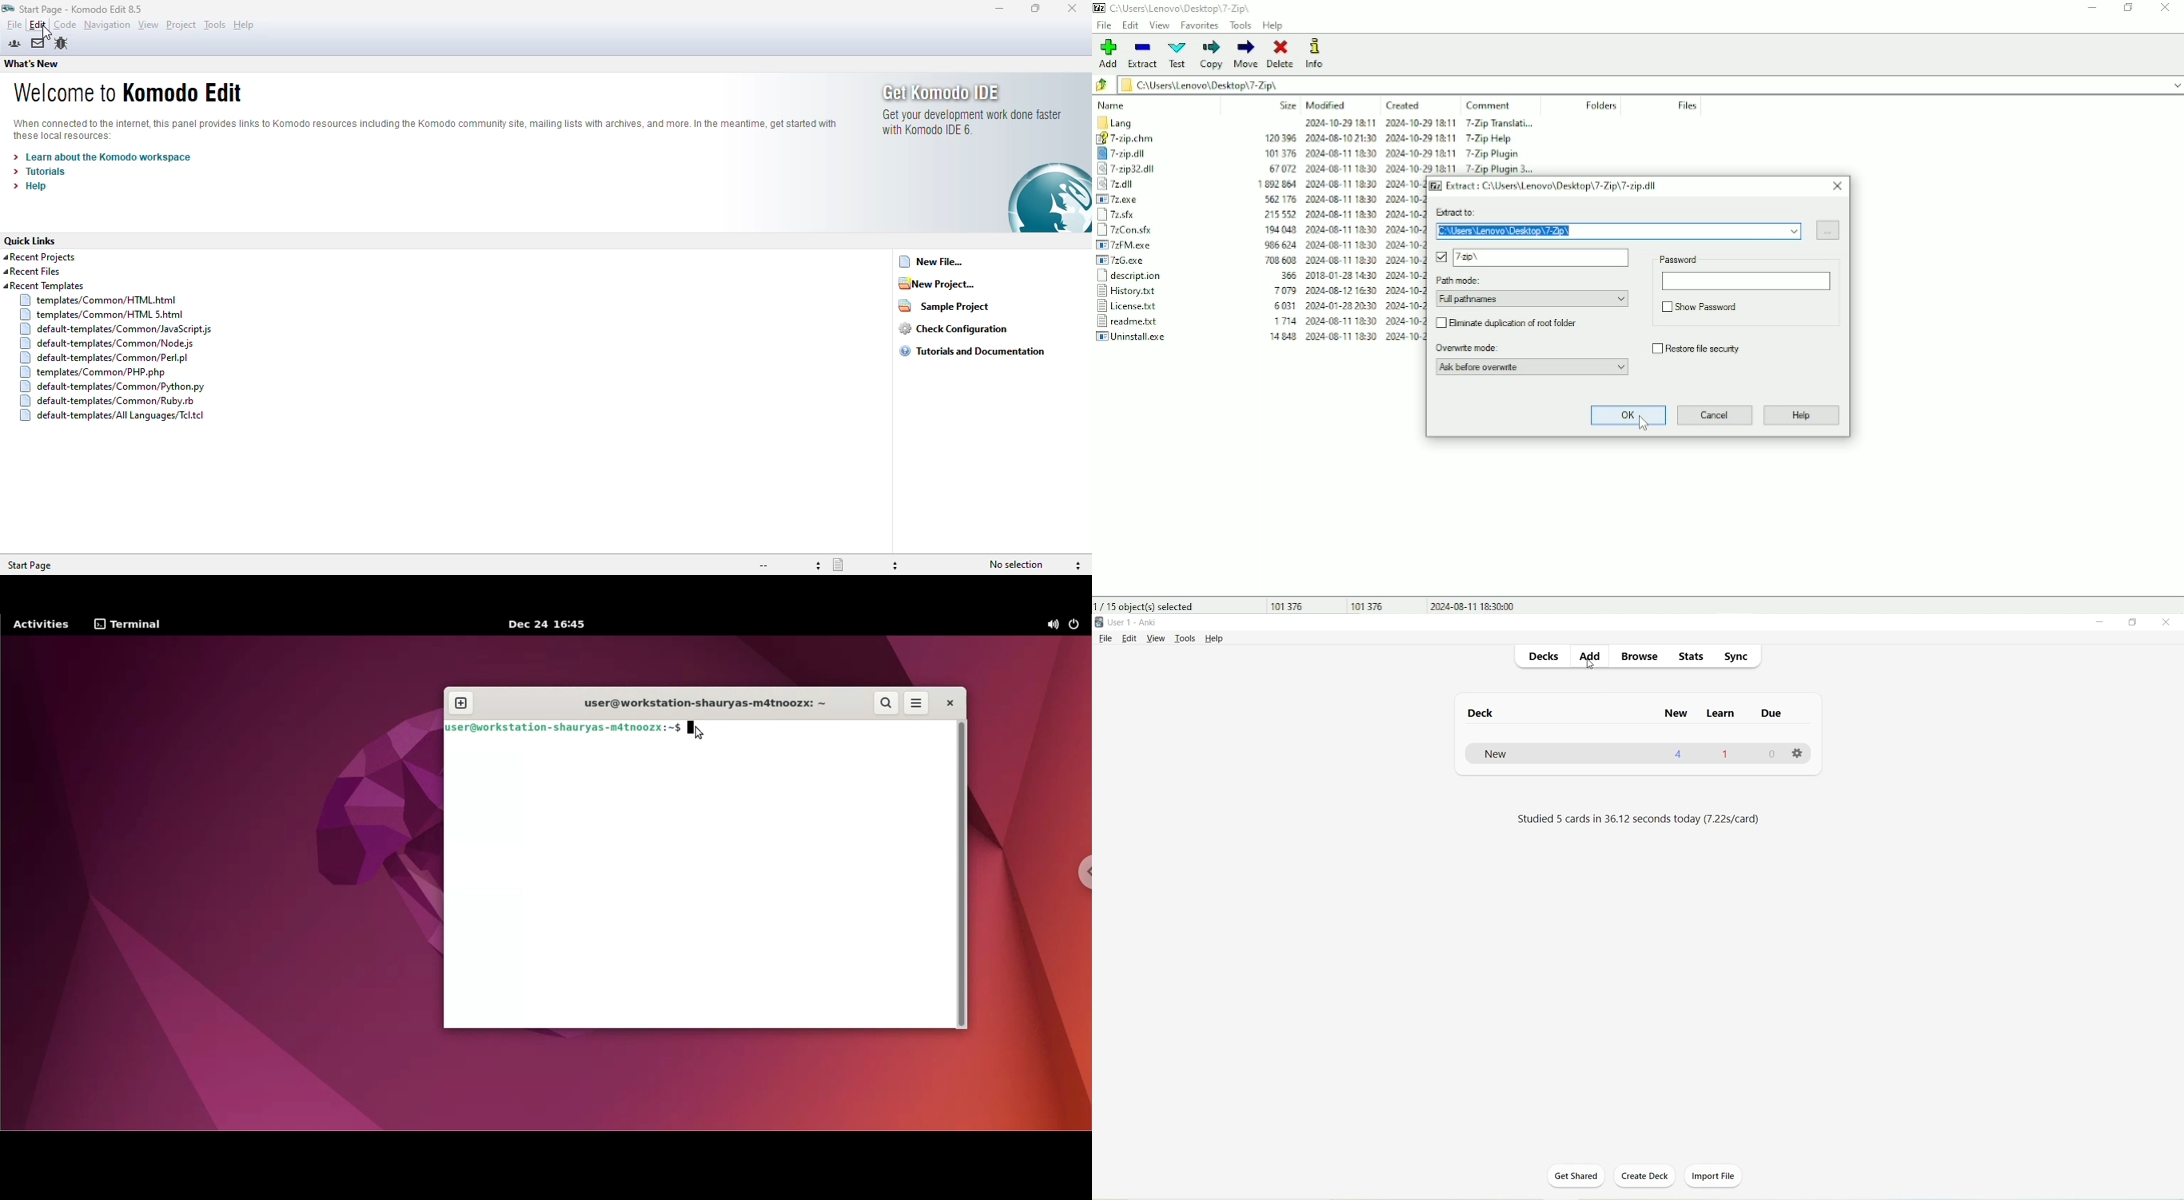 This screenshot has width=2184, height=1204. I want to click on Studied 5 cards in 36.12 seconds today (7.22s/card), so click(1642, 819).